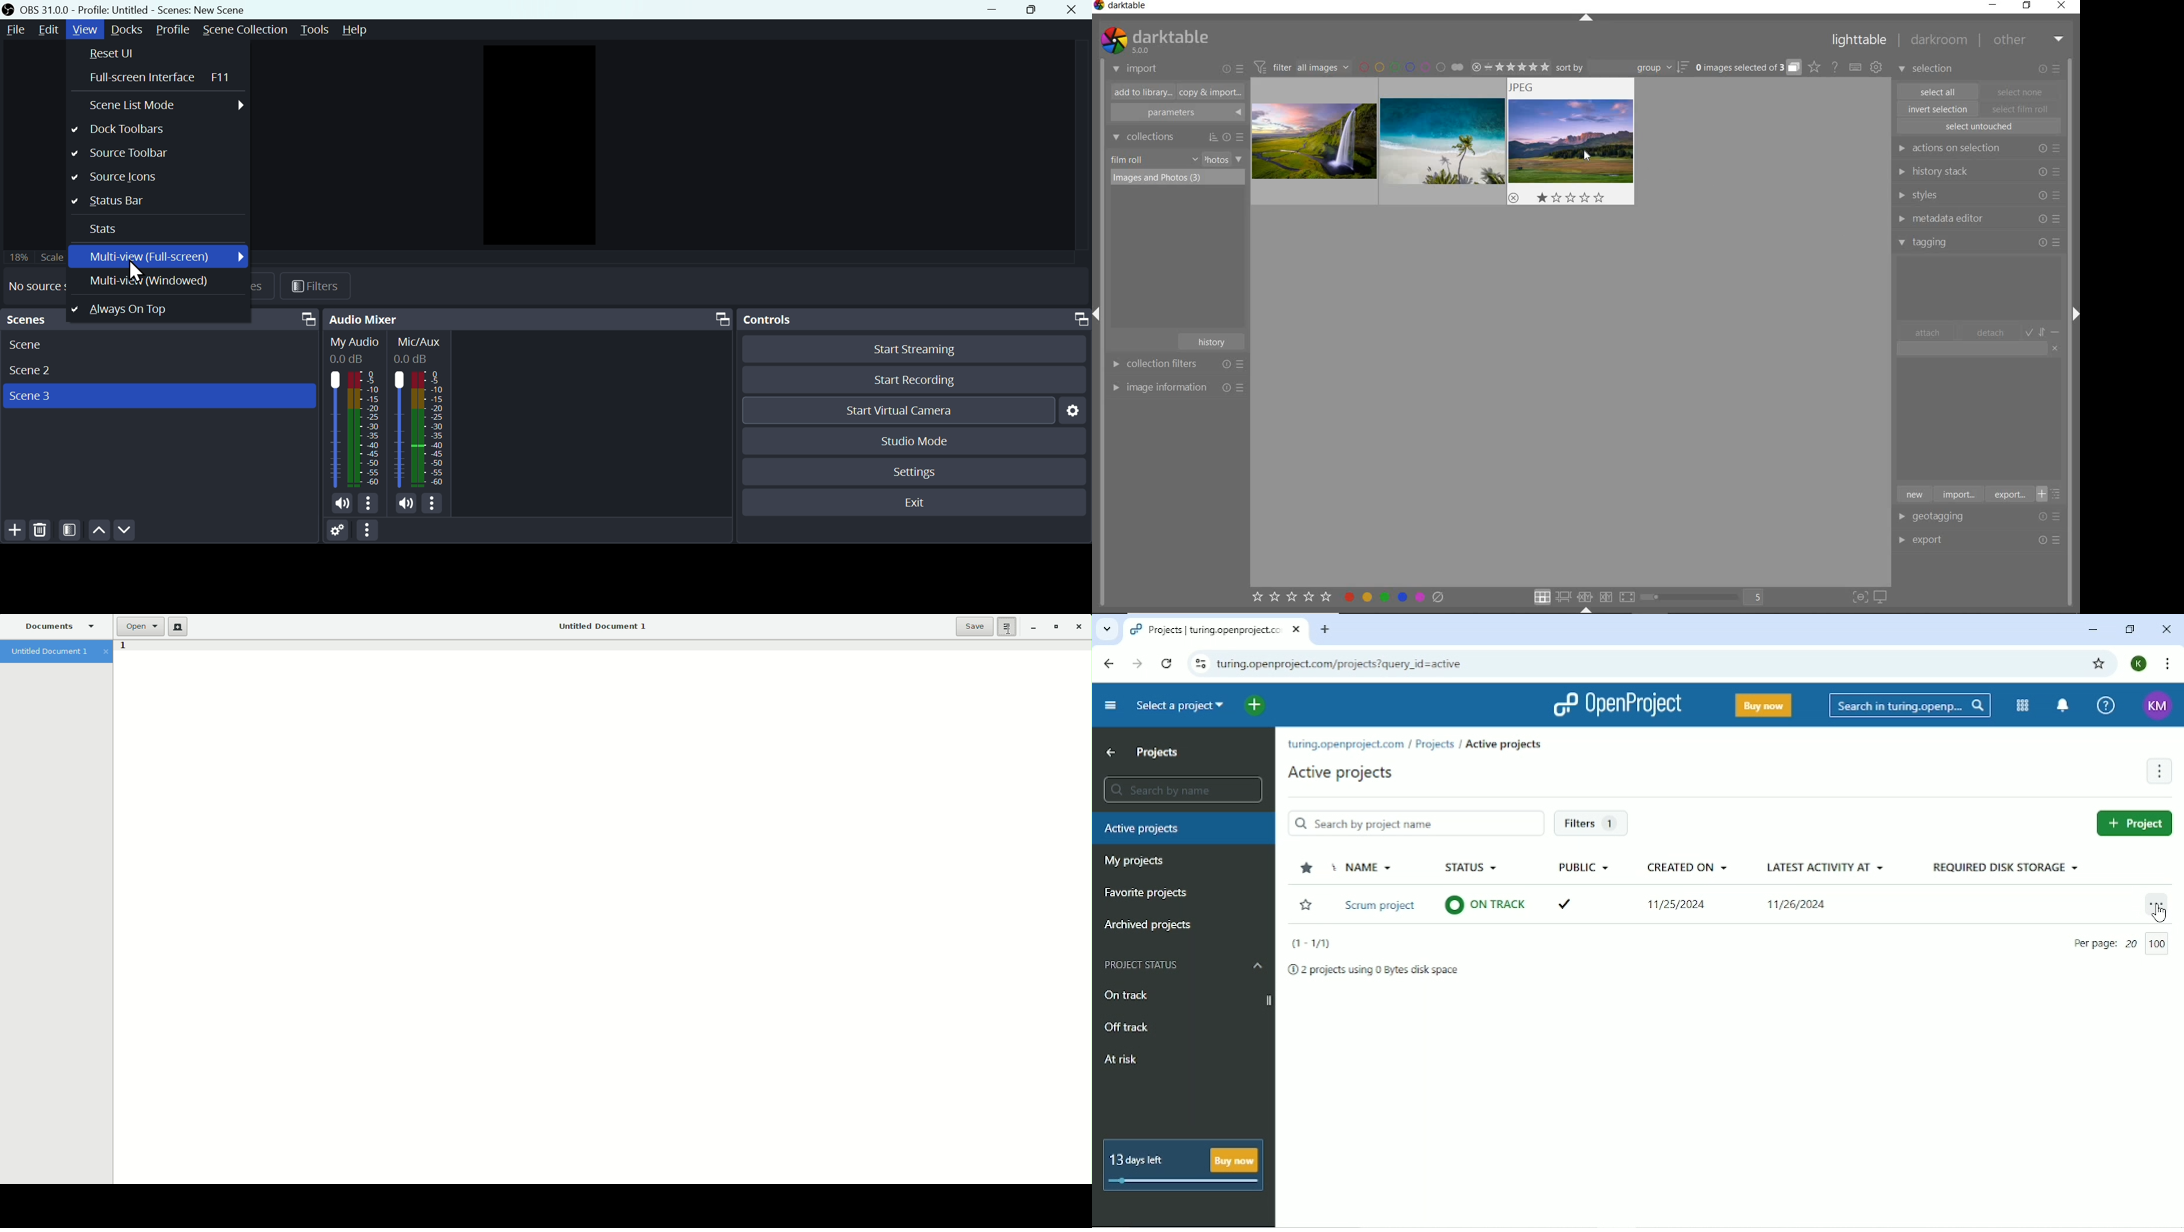  Describe the element at coordinates (139, 627) in the screenshot. I see `Open` at that location.